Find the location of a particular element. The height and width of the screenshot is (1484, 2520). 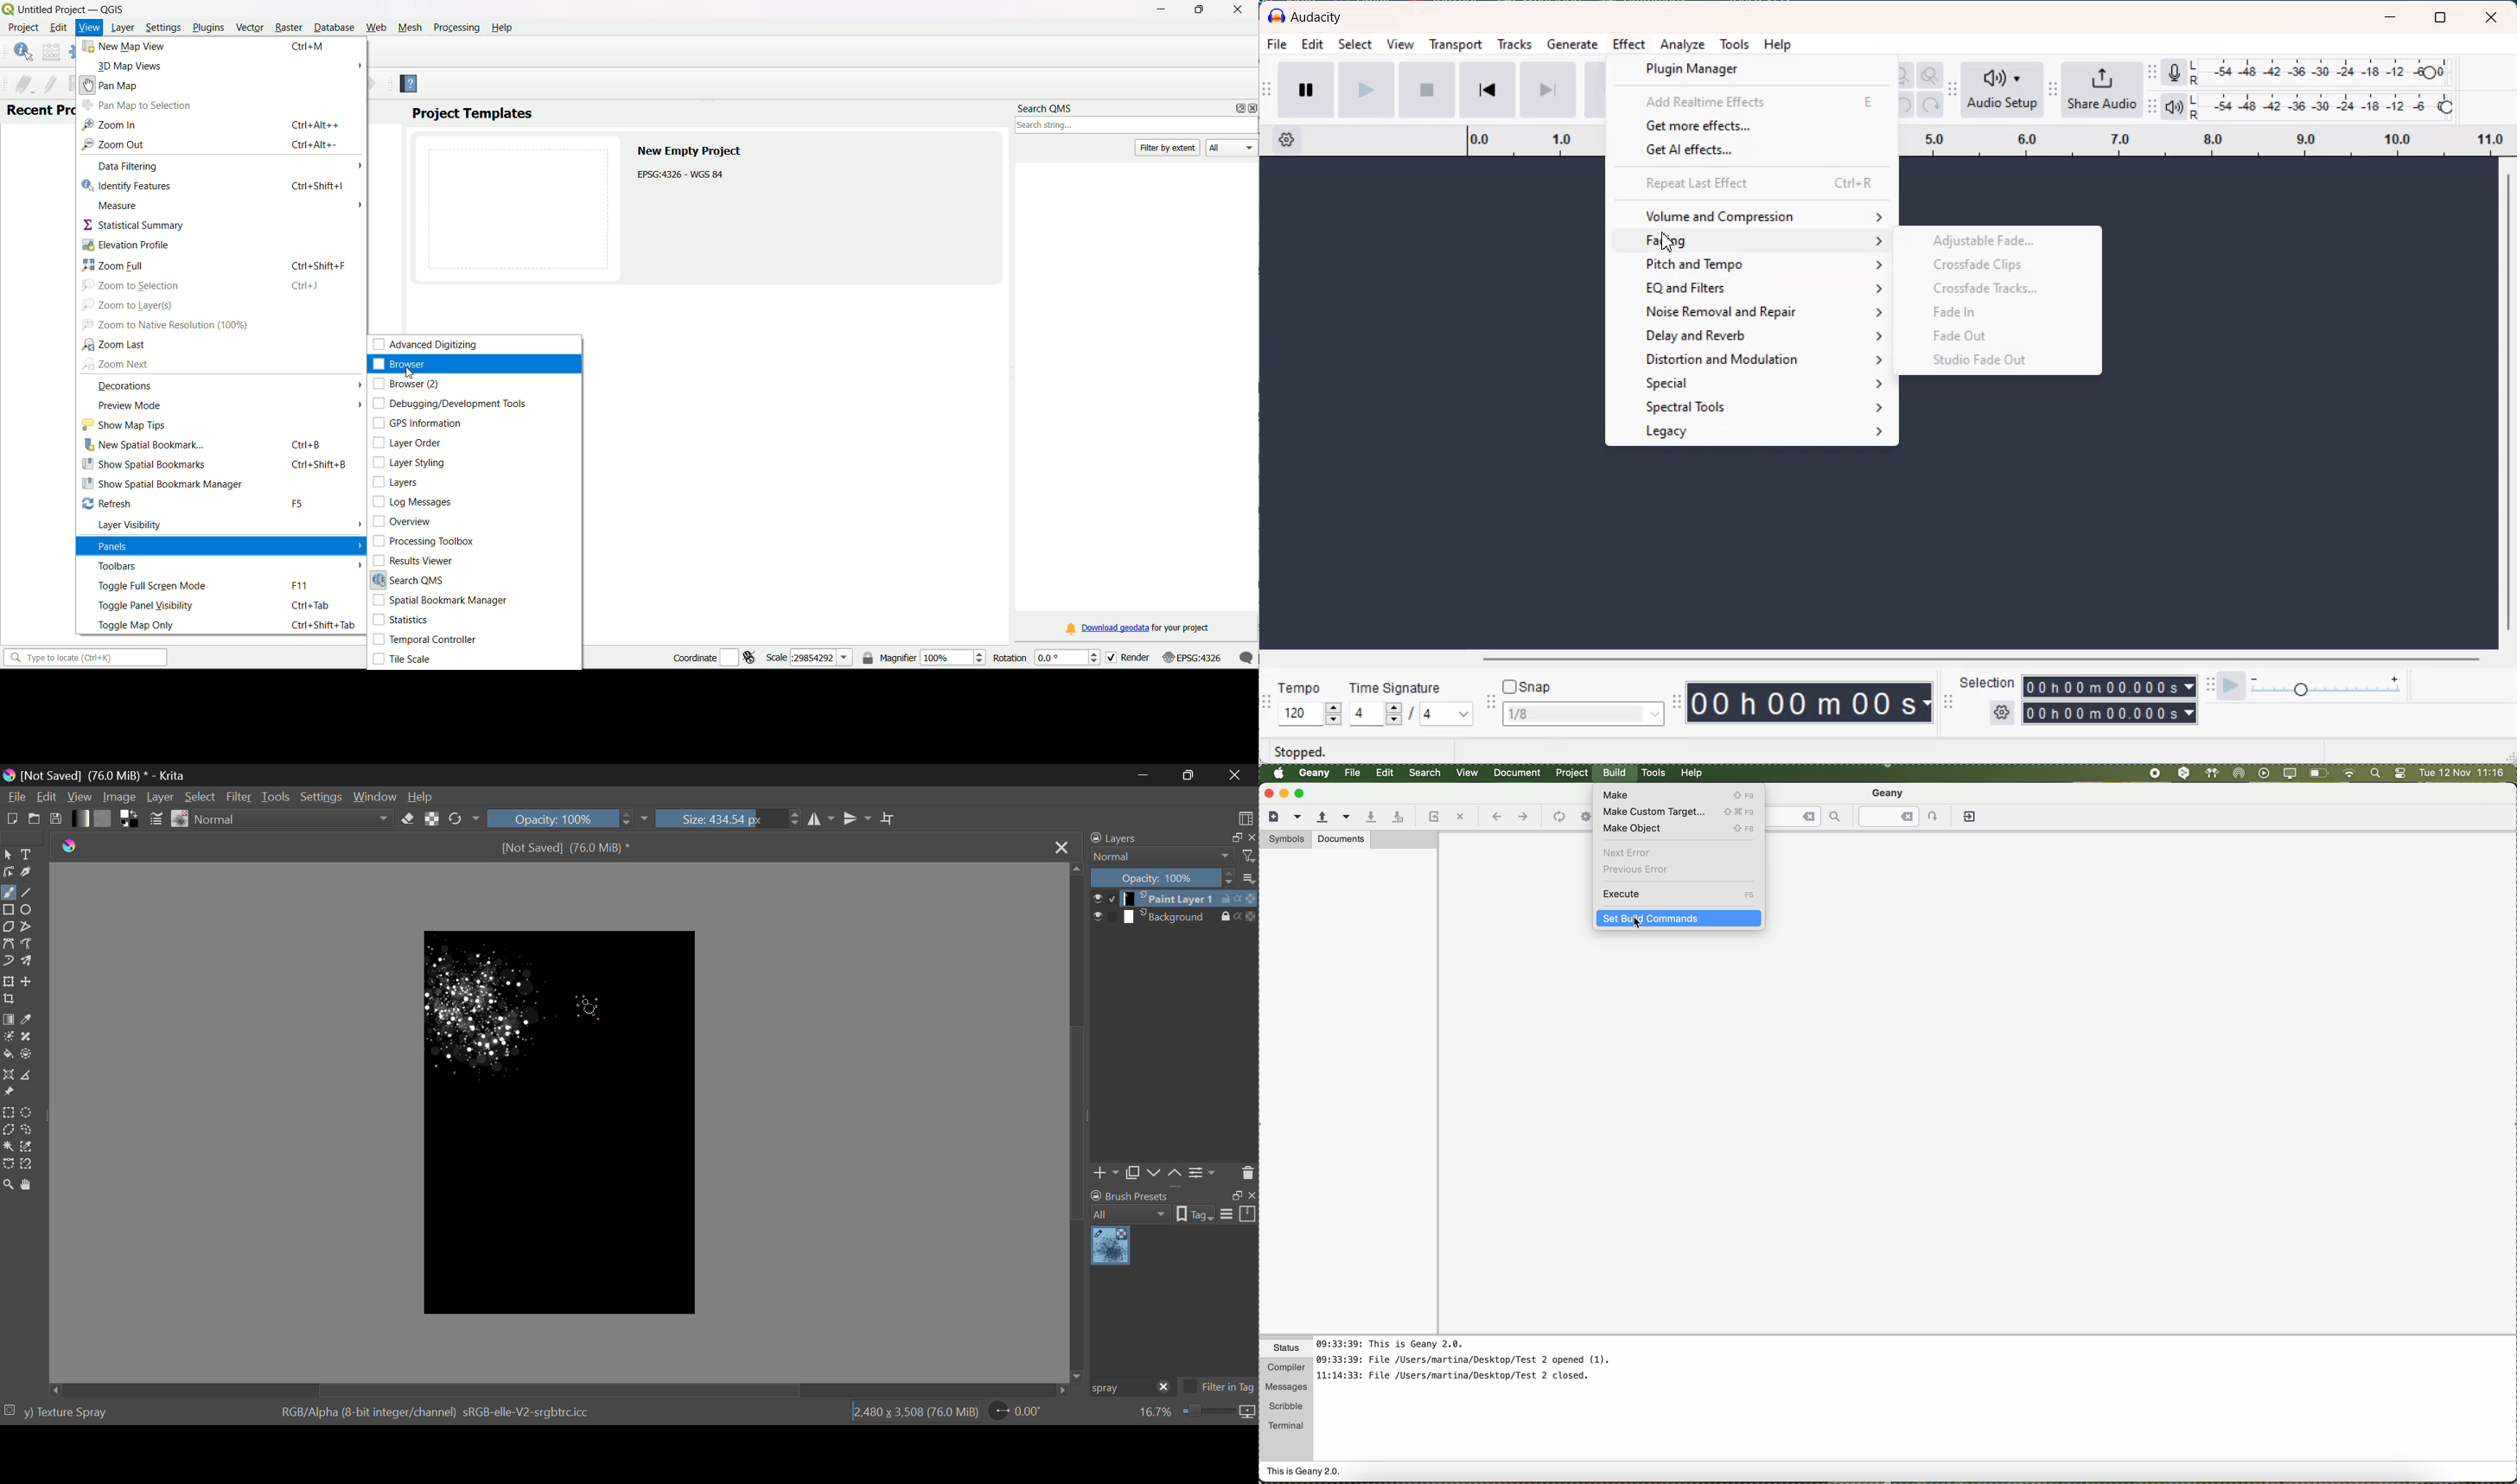

Click Cursor Position is located at coordinates (586, 1007).